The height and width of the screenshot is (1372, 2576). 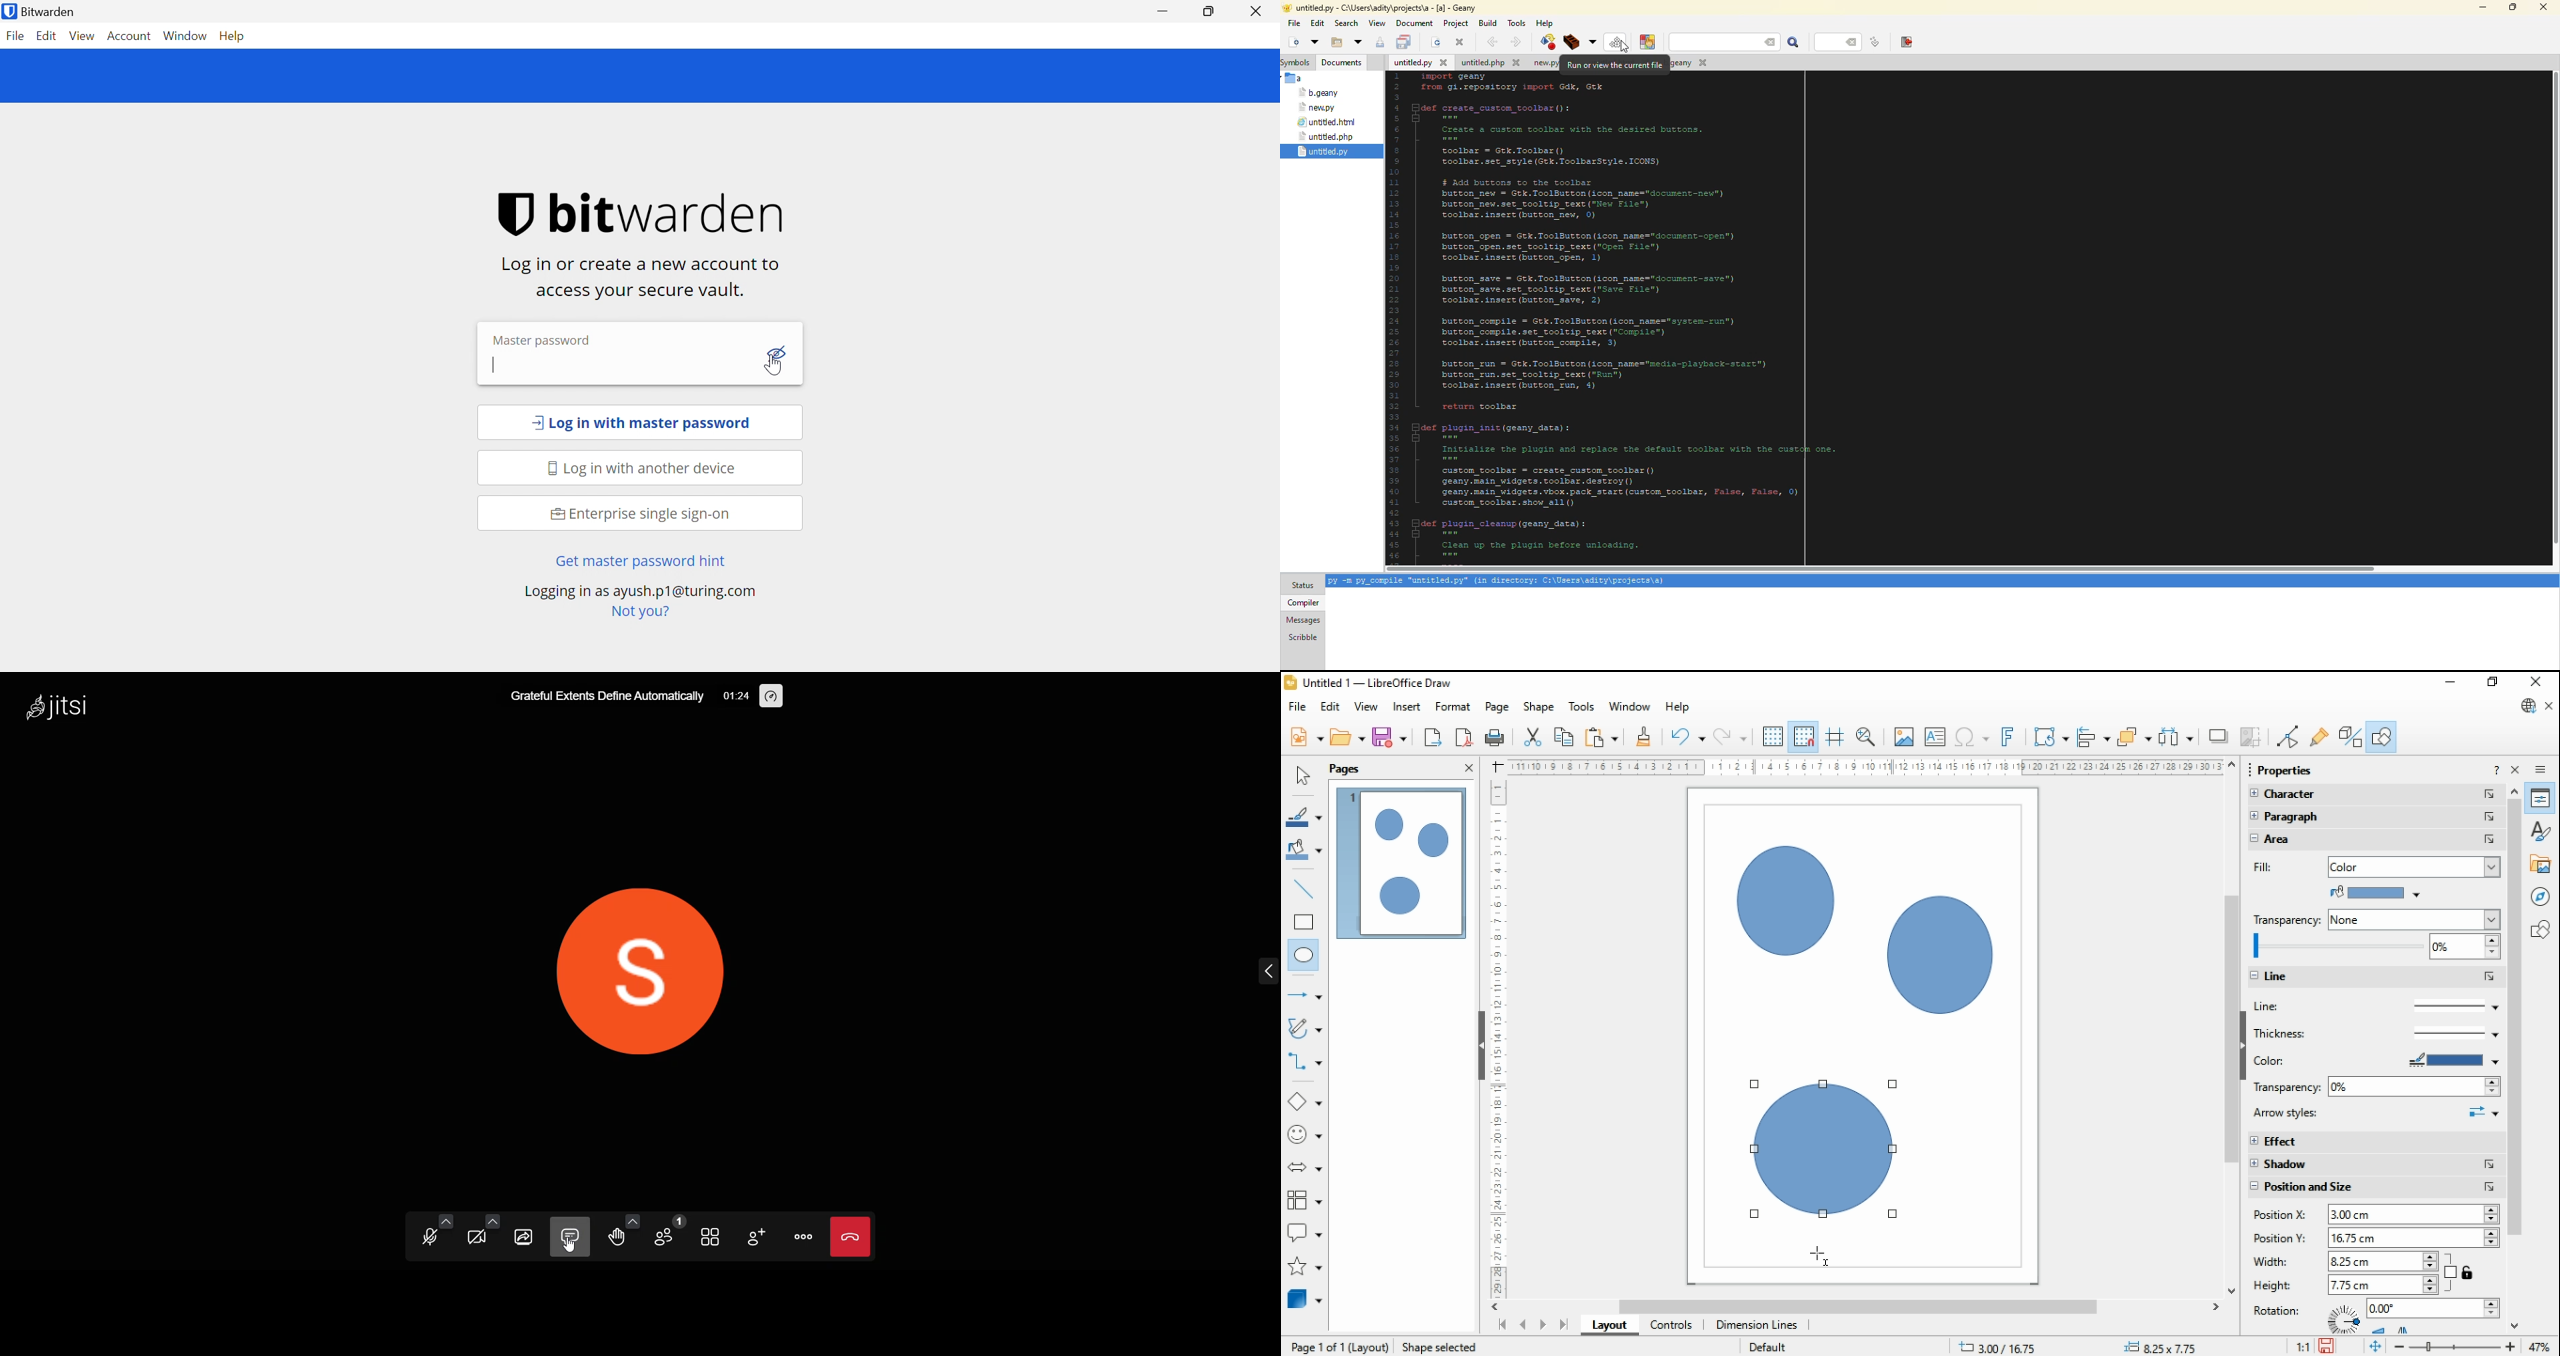 I want to click on open, so click(x=1347, y=737).